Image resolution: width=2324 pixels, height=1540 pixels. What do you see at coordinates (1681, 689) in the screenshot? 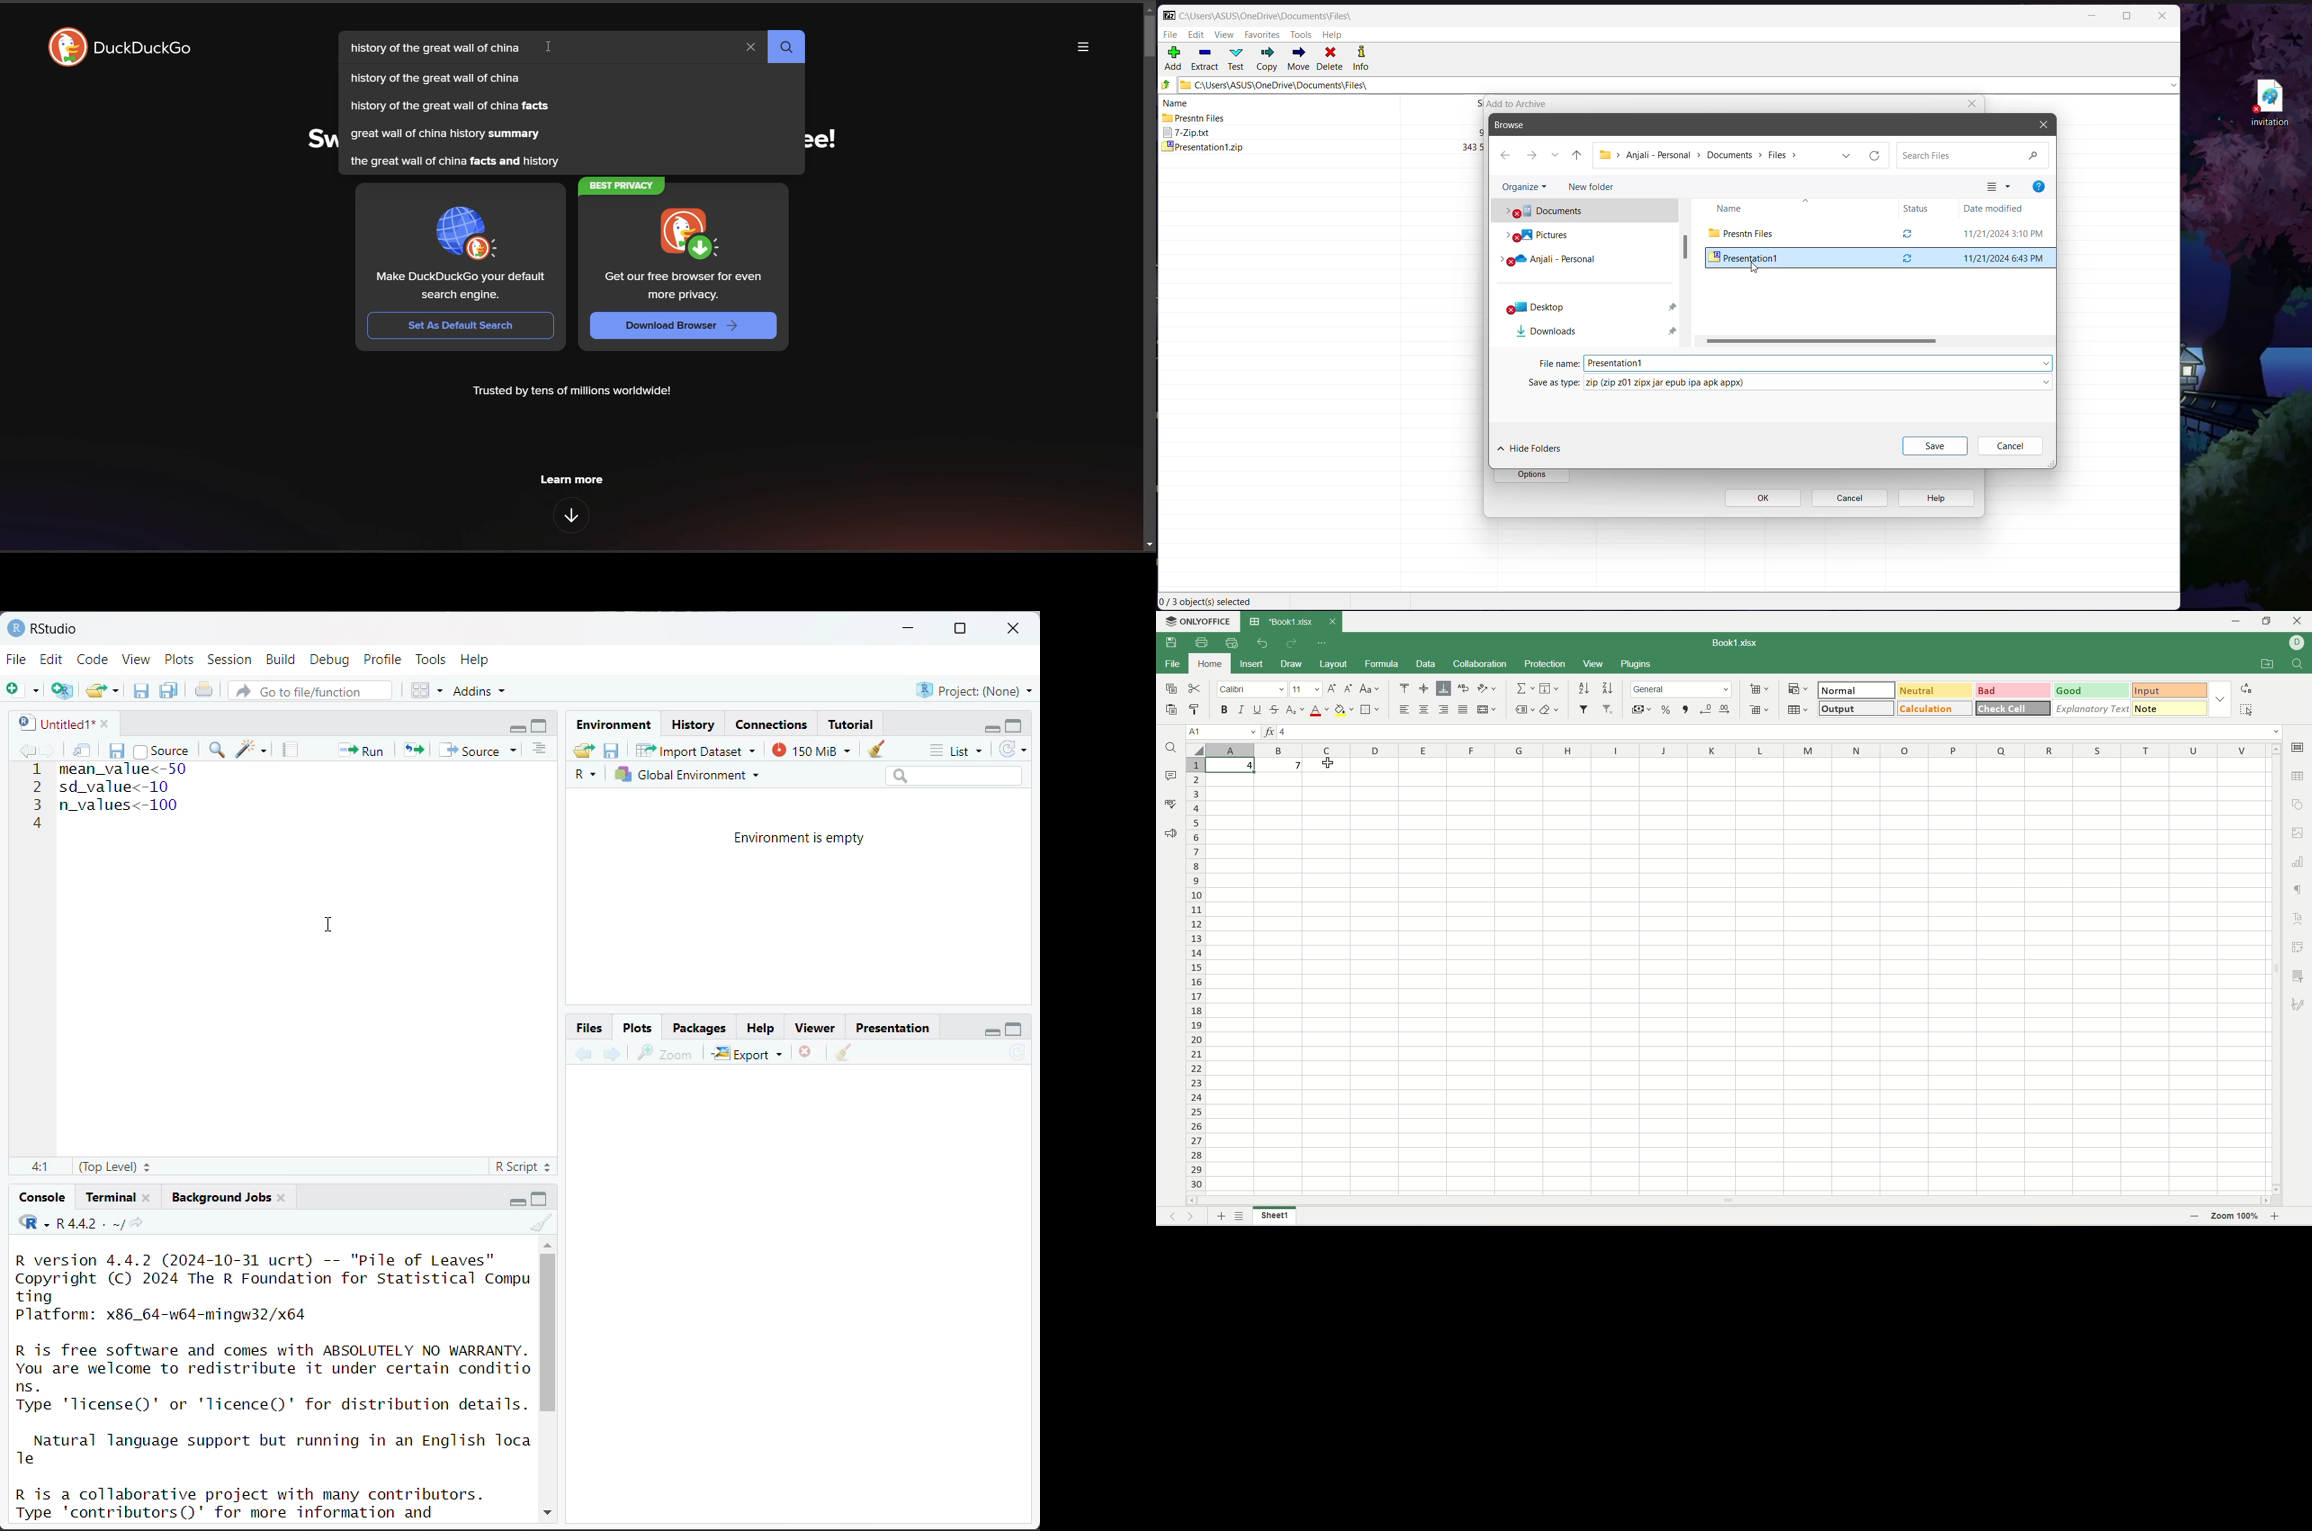
I see `General` at bounding box center [1681, 689].